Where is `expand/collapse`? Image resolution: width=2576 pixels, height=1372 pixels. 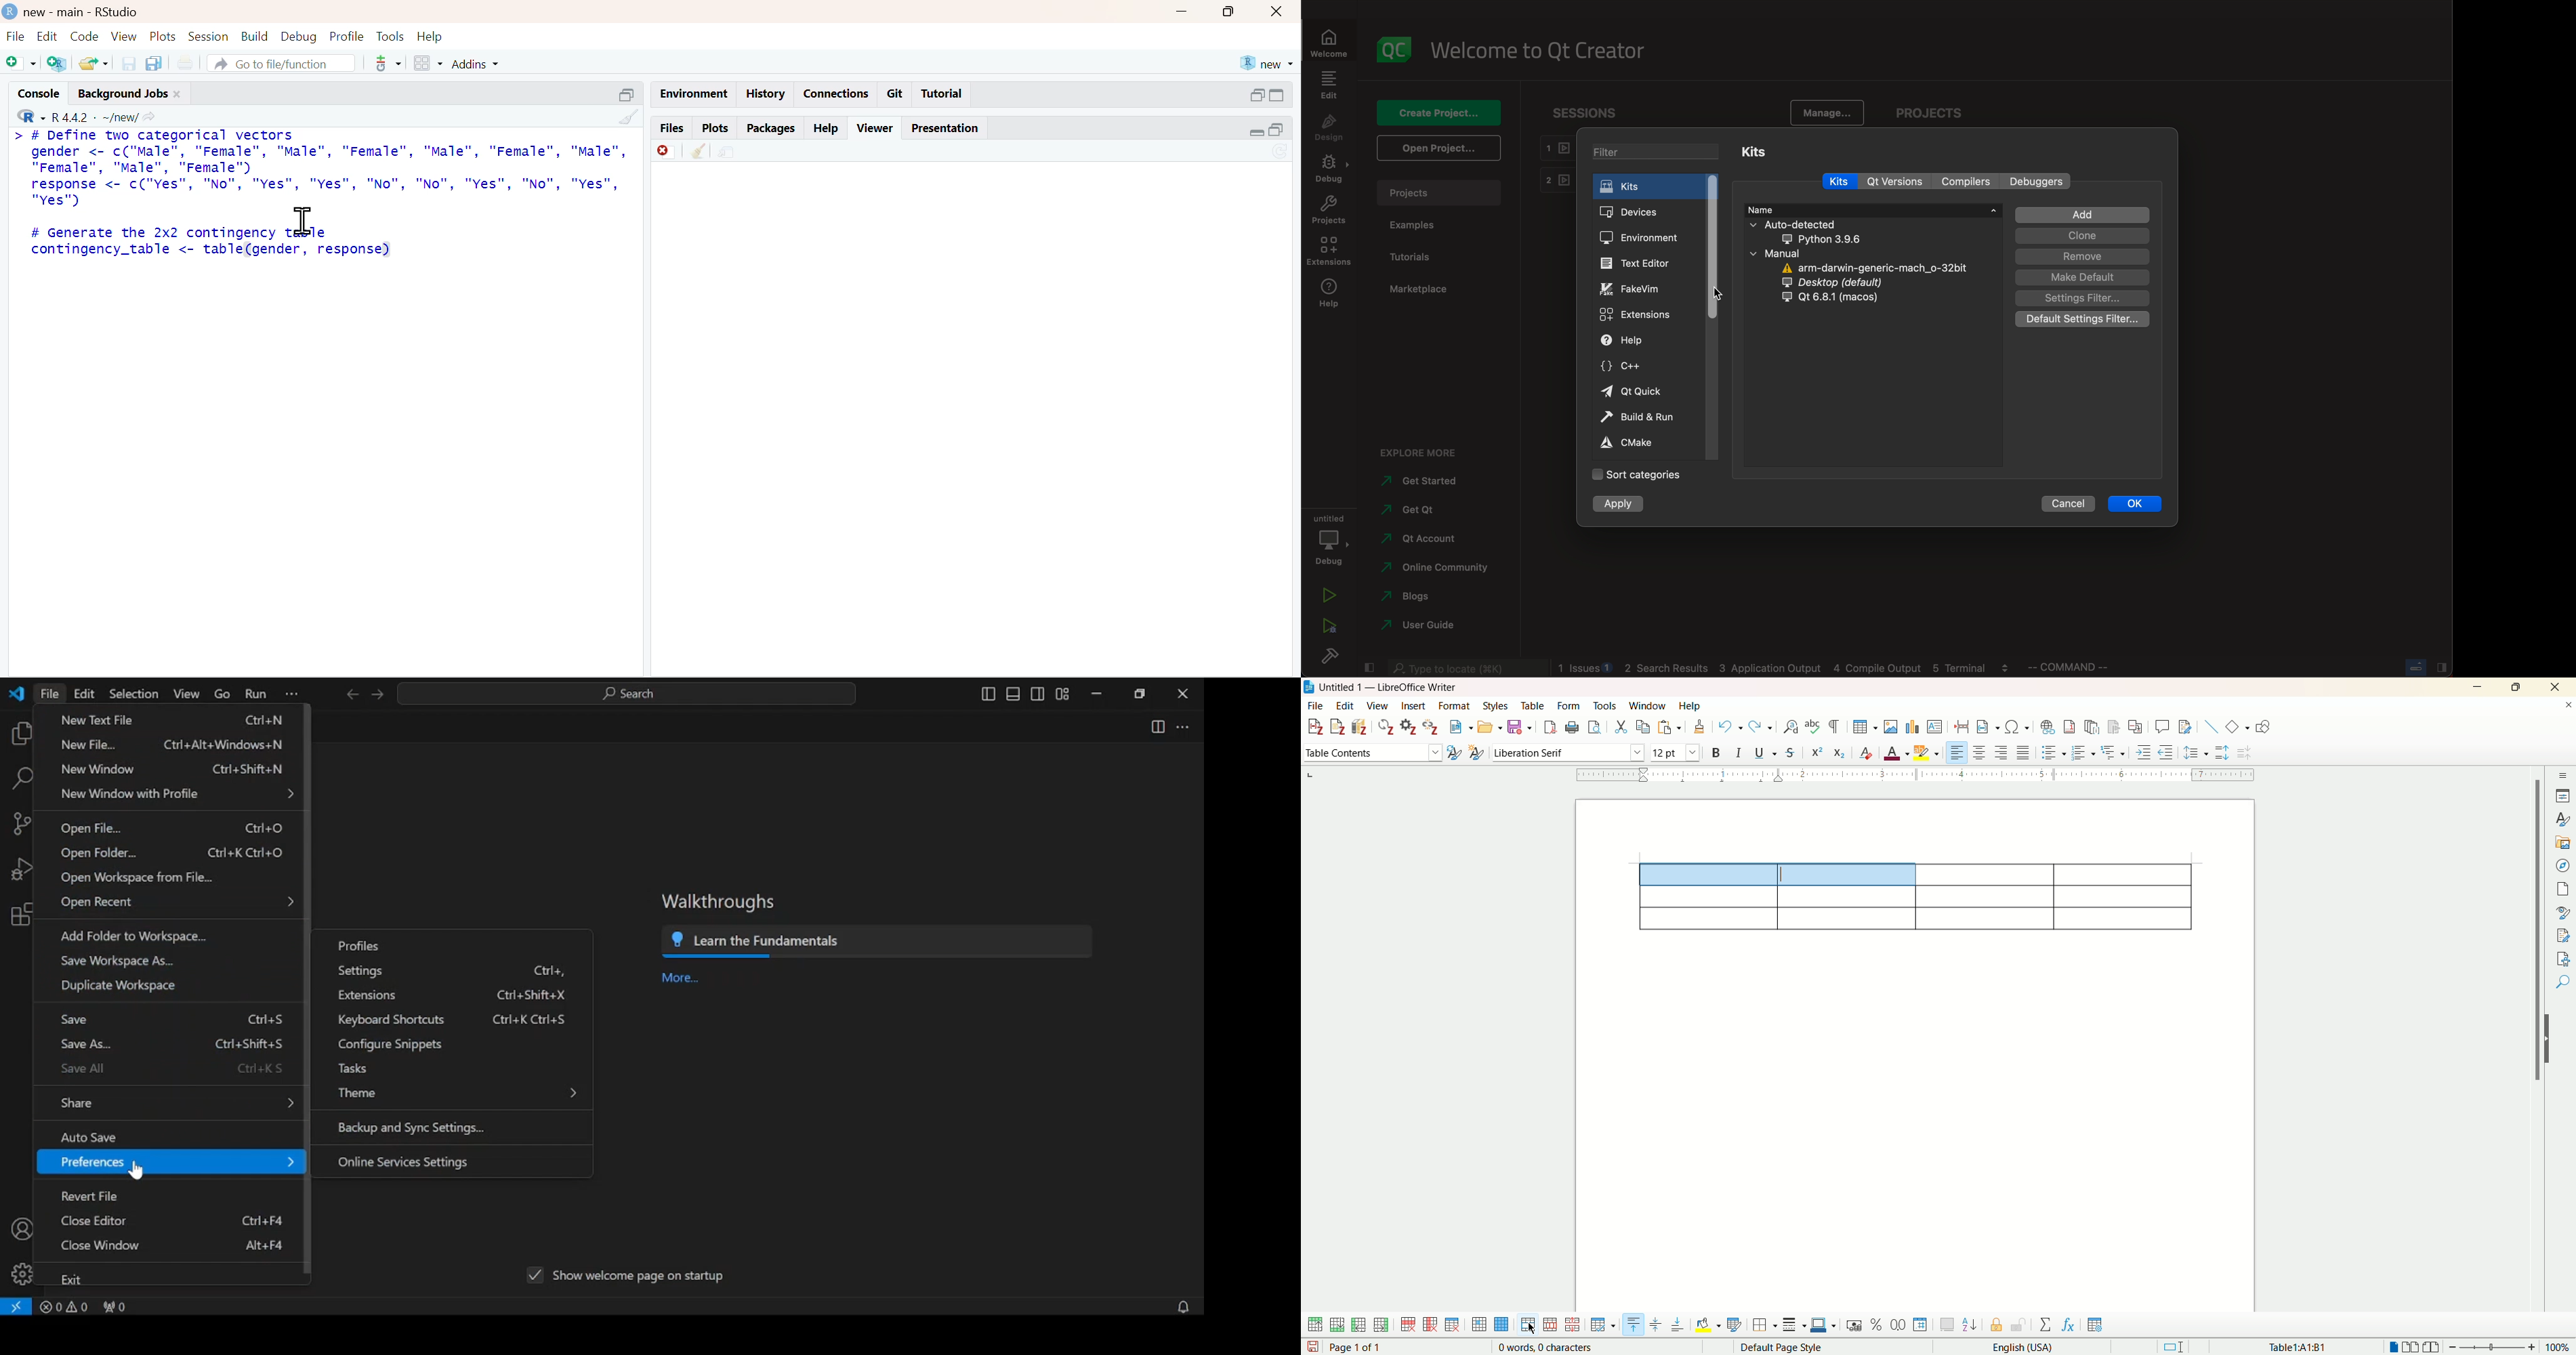 expand/collapse is located at coordinates (1278, 96).